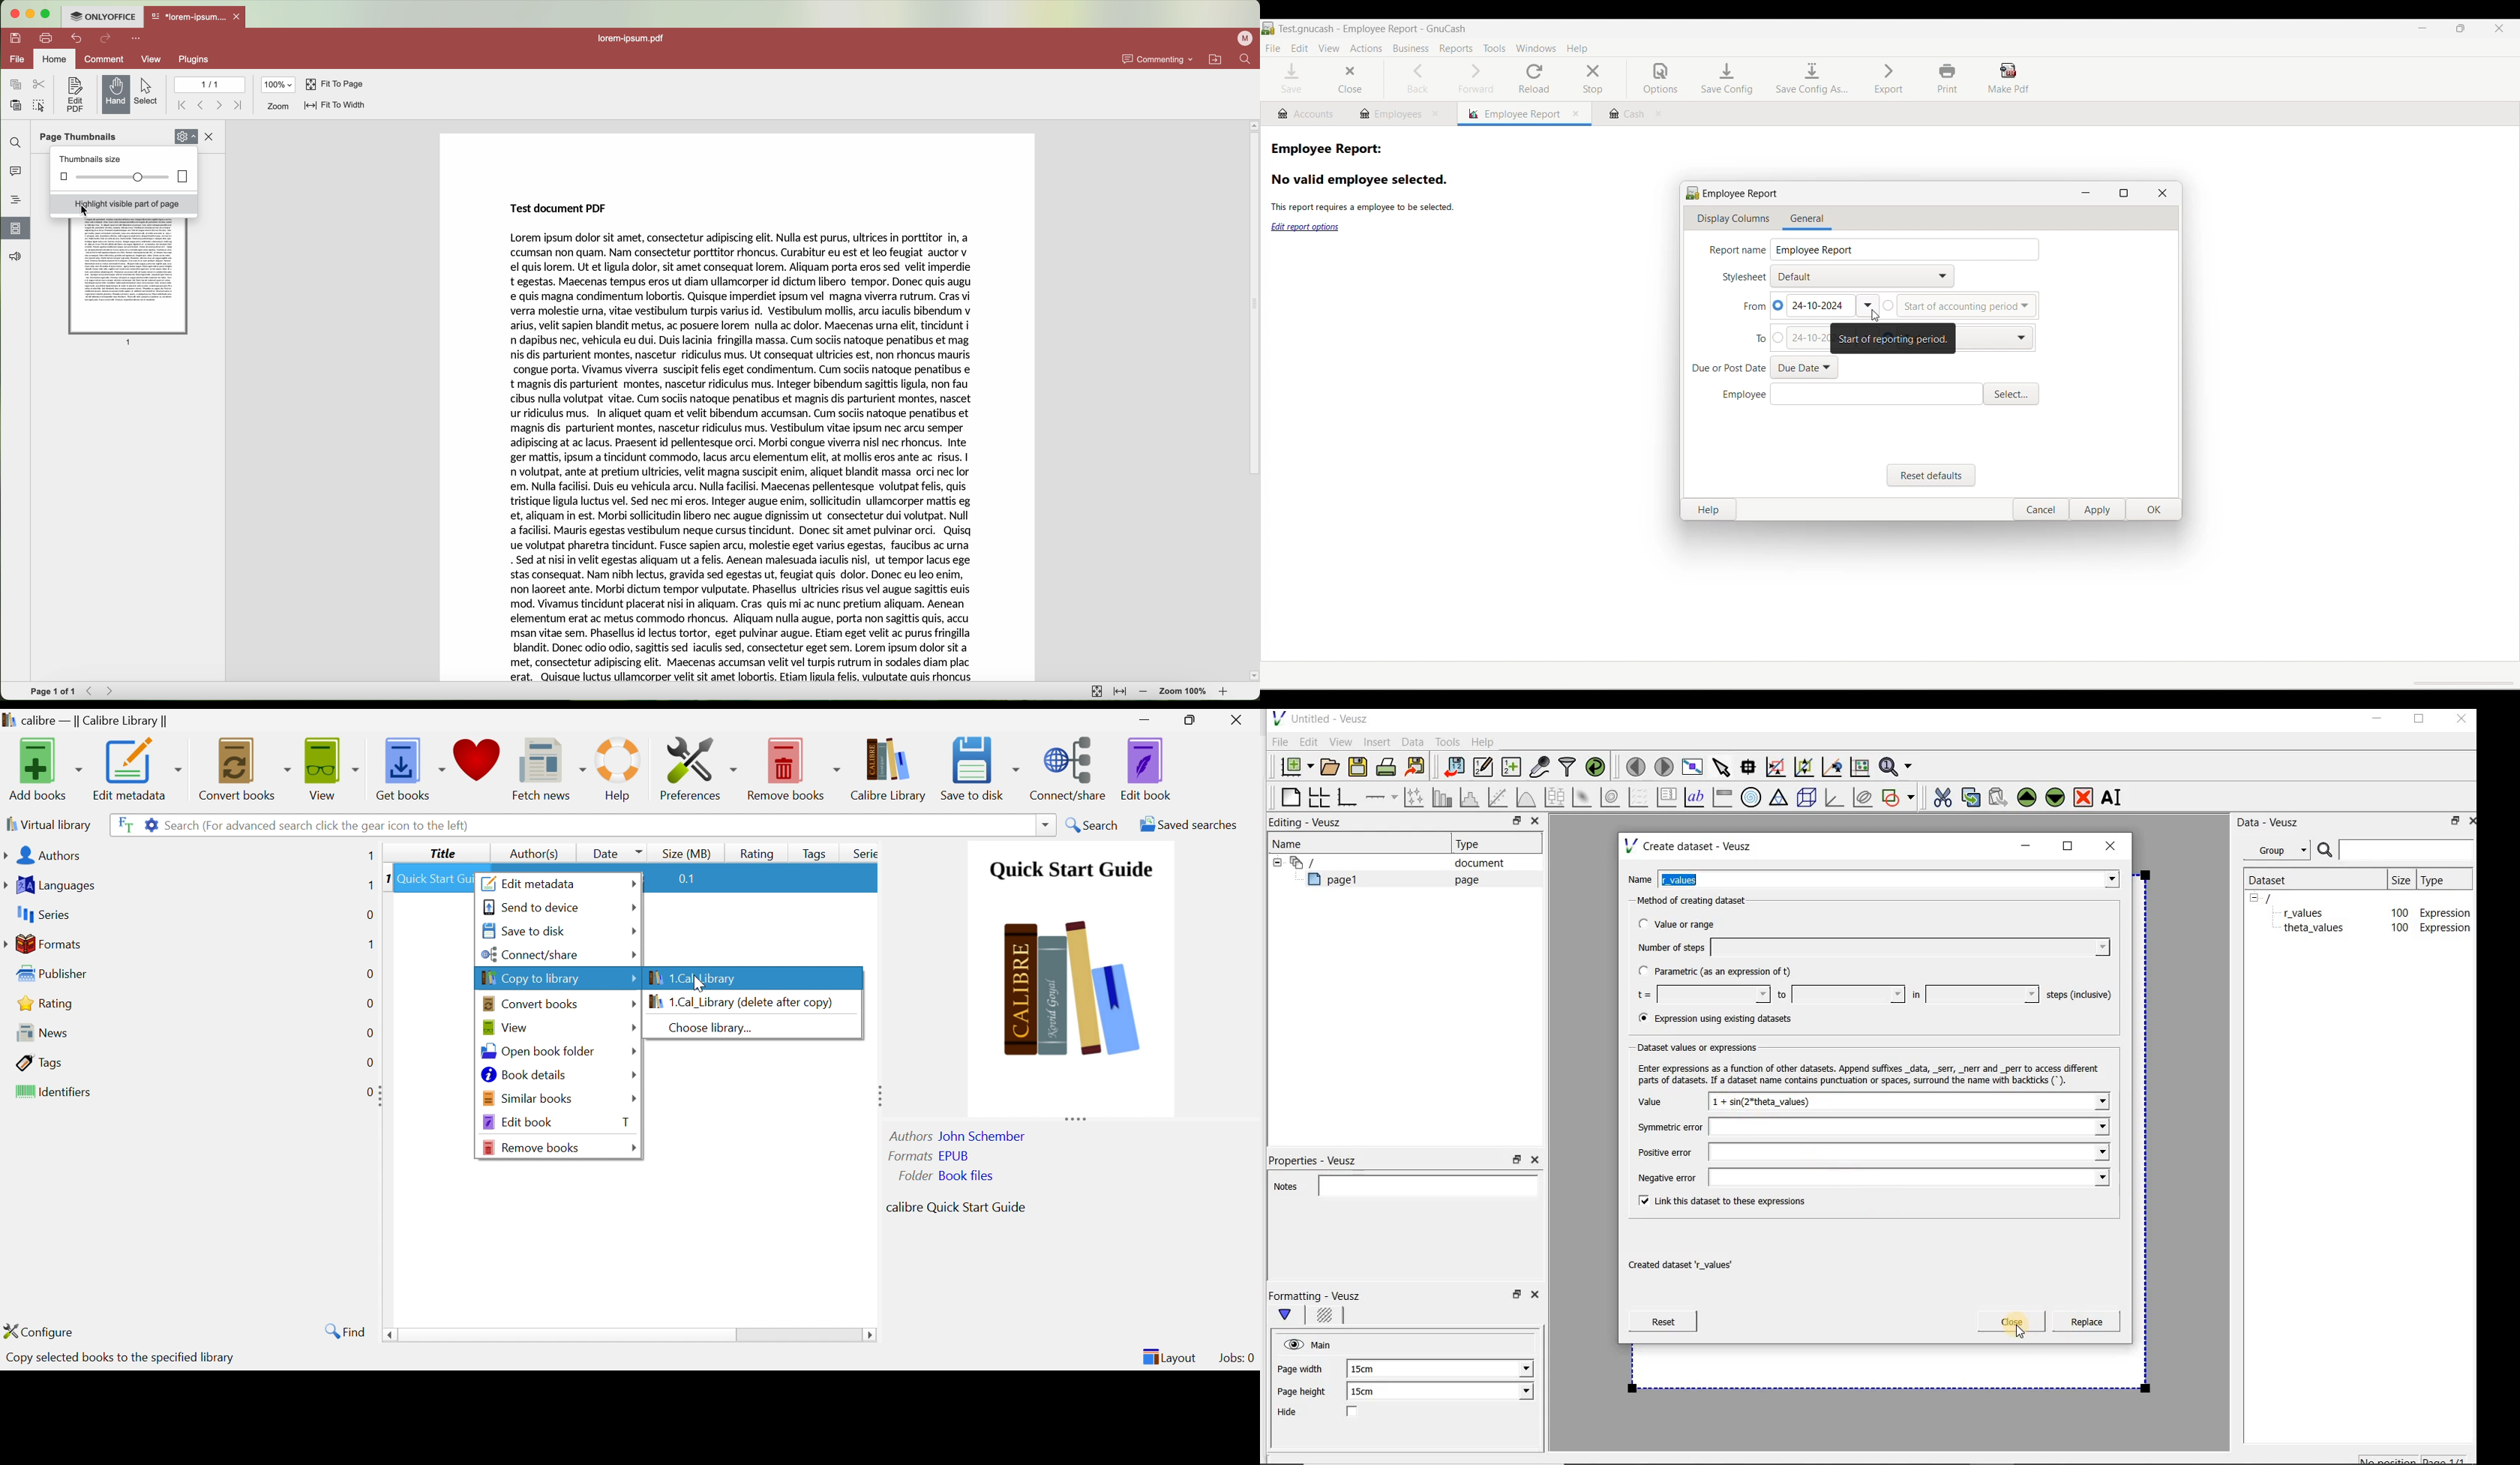 This screenshot has width=2520, height=1484. Describe the element at coordinates (1097, 690) in the screenshot. I see `fit to page` at that location.